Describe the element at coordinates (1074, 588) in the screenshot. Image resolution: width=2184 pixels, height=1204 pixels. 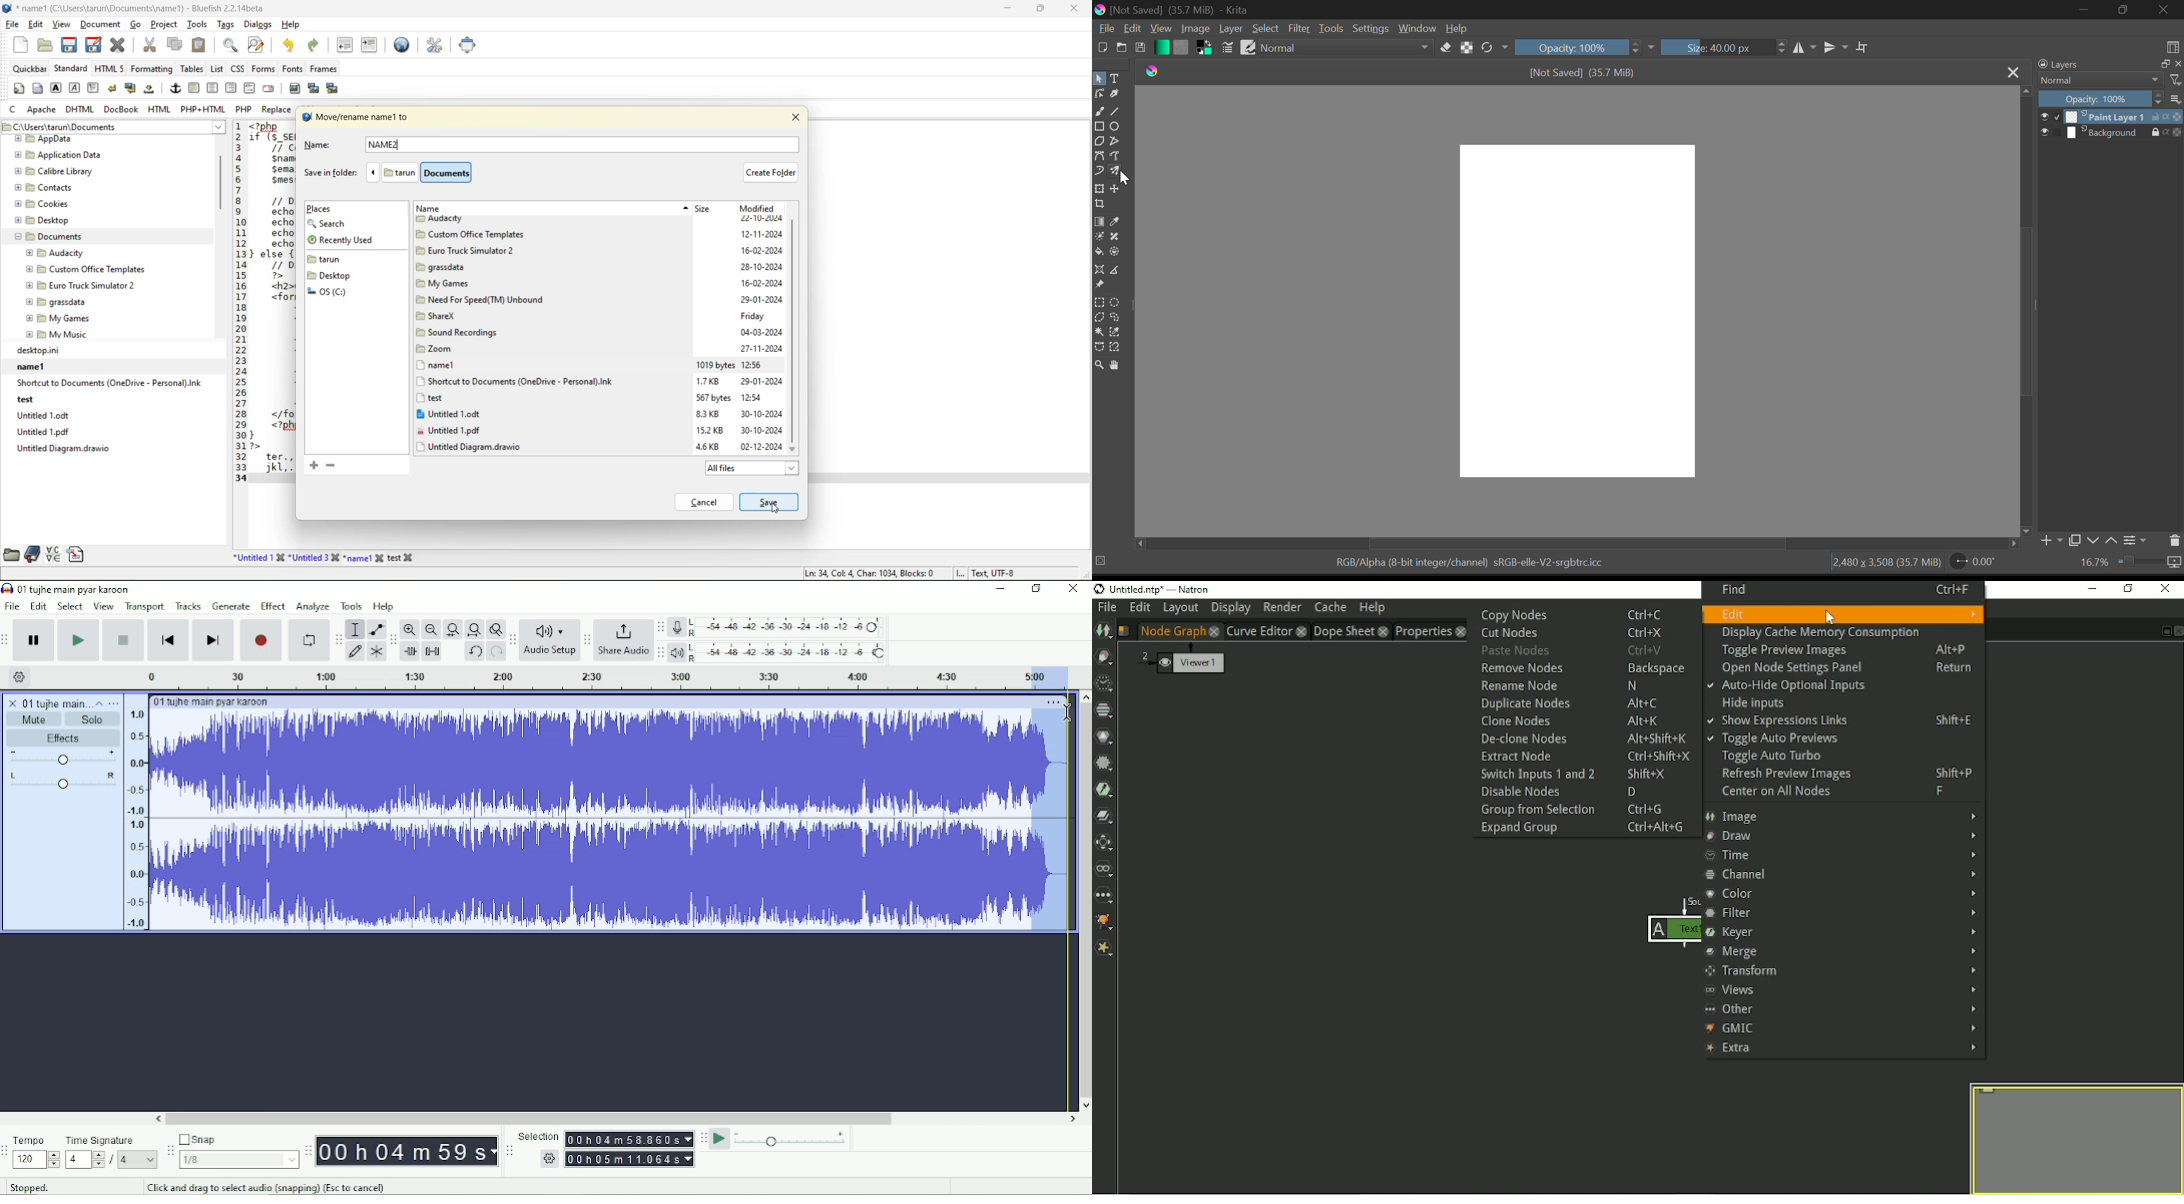
I see `Close` at that location.